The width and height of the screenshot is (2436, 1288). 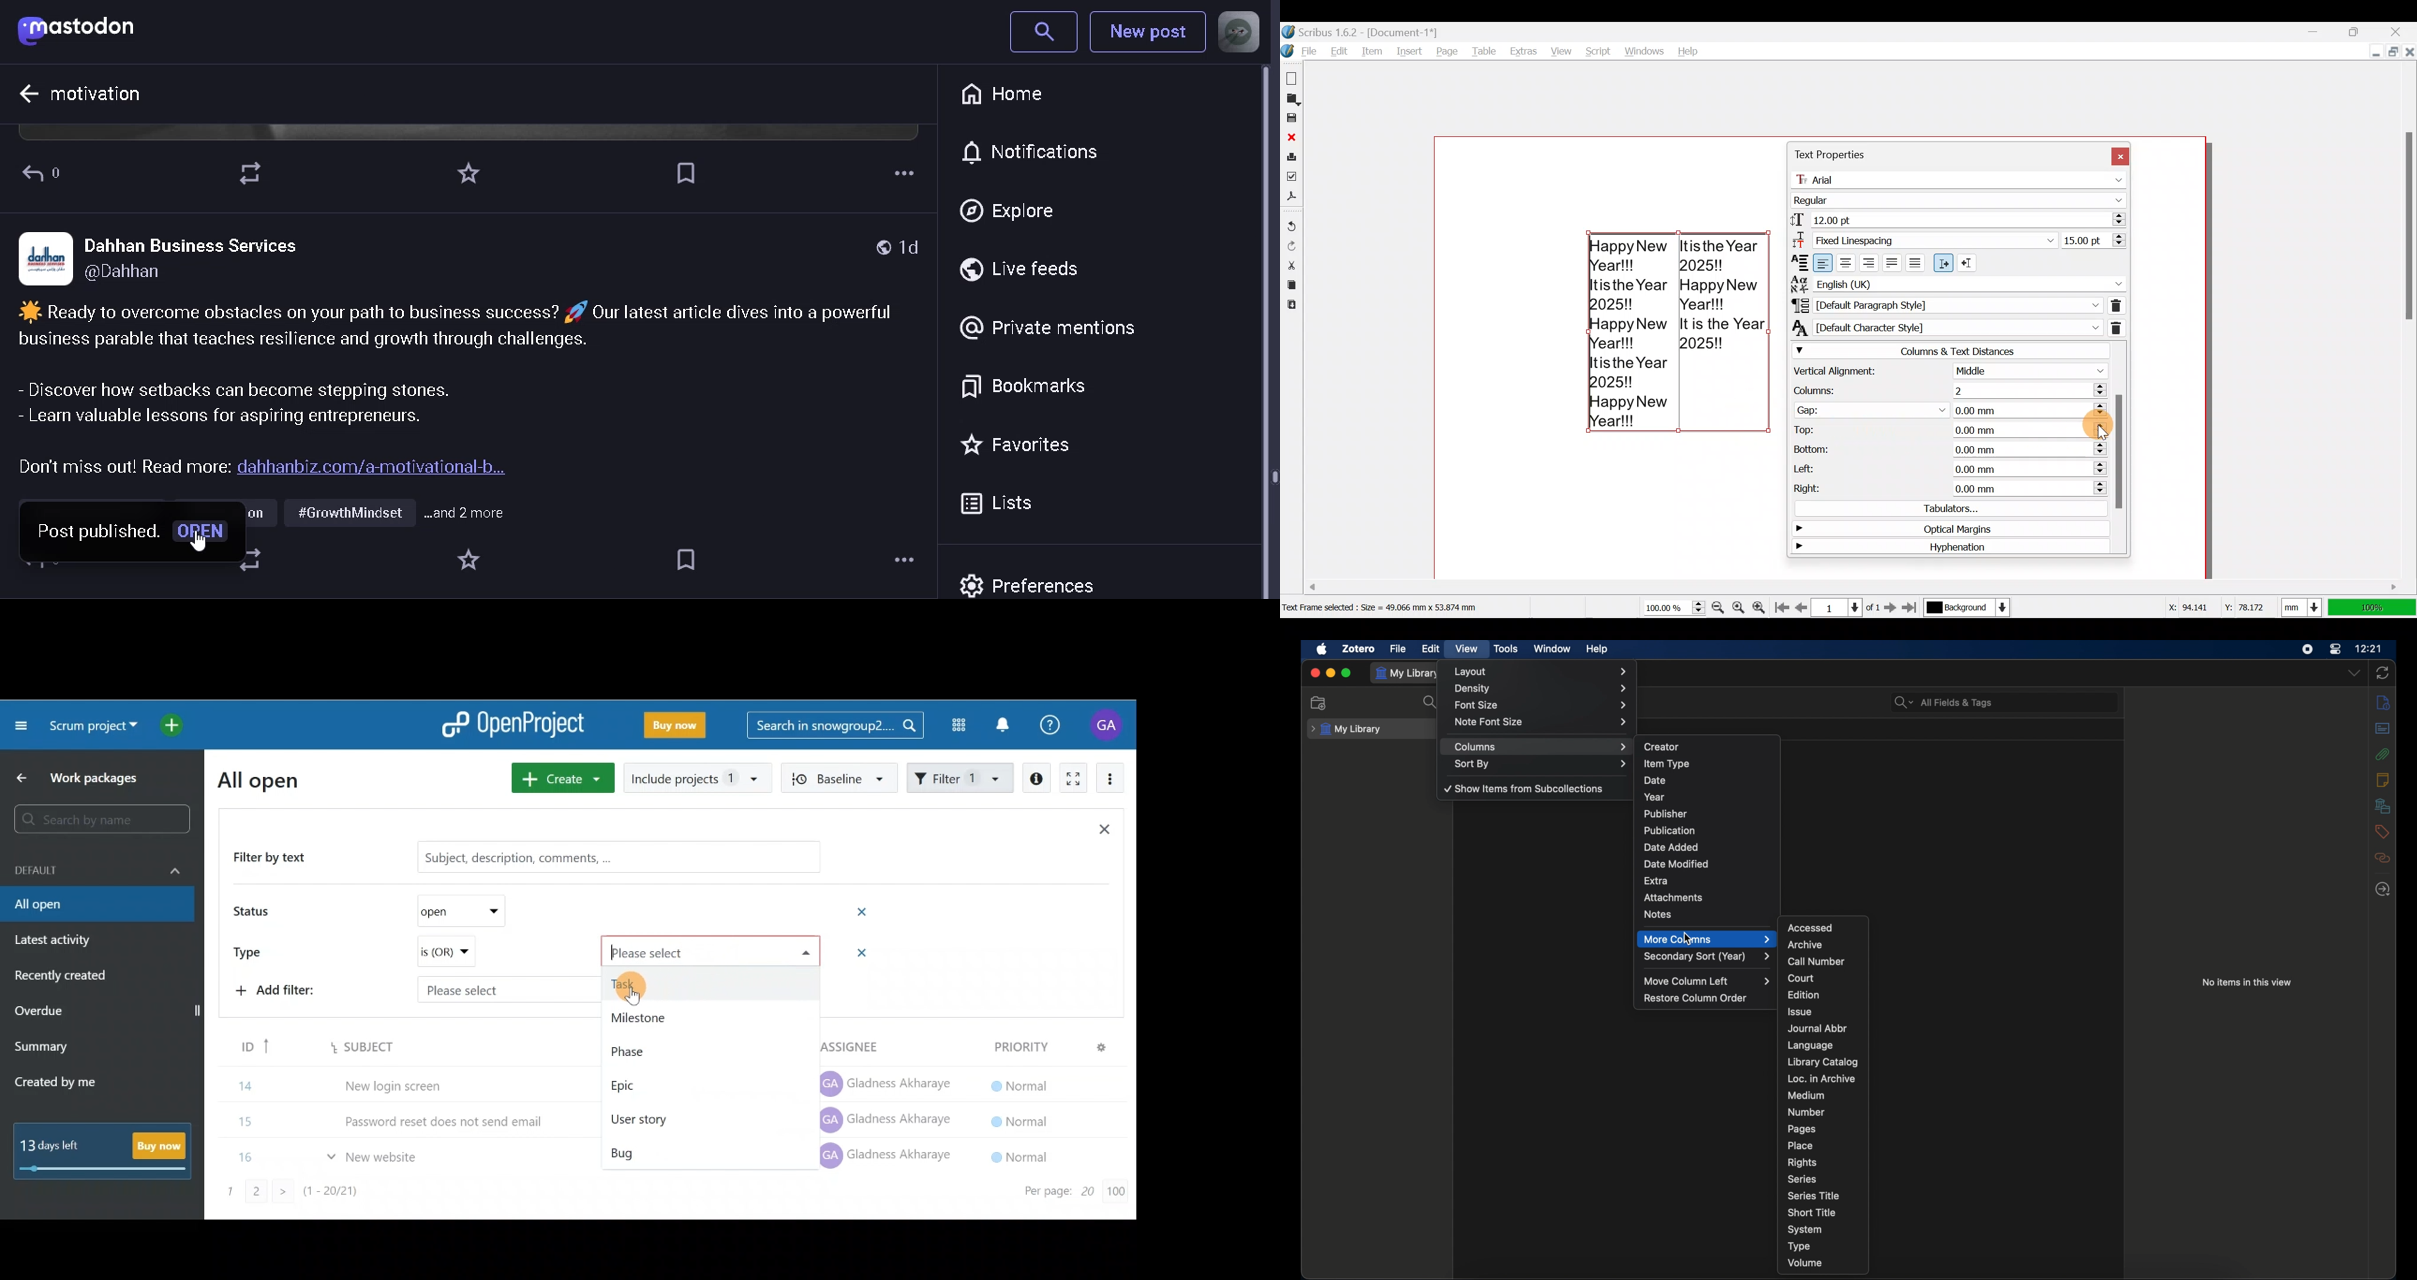 I want to click on Back, so click(x=19, y=94).